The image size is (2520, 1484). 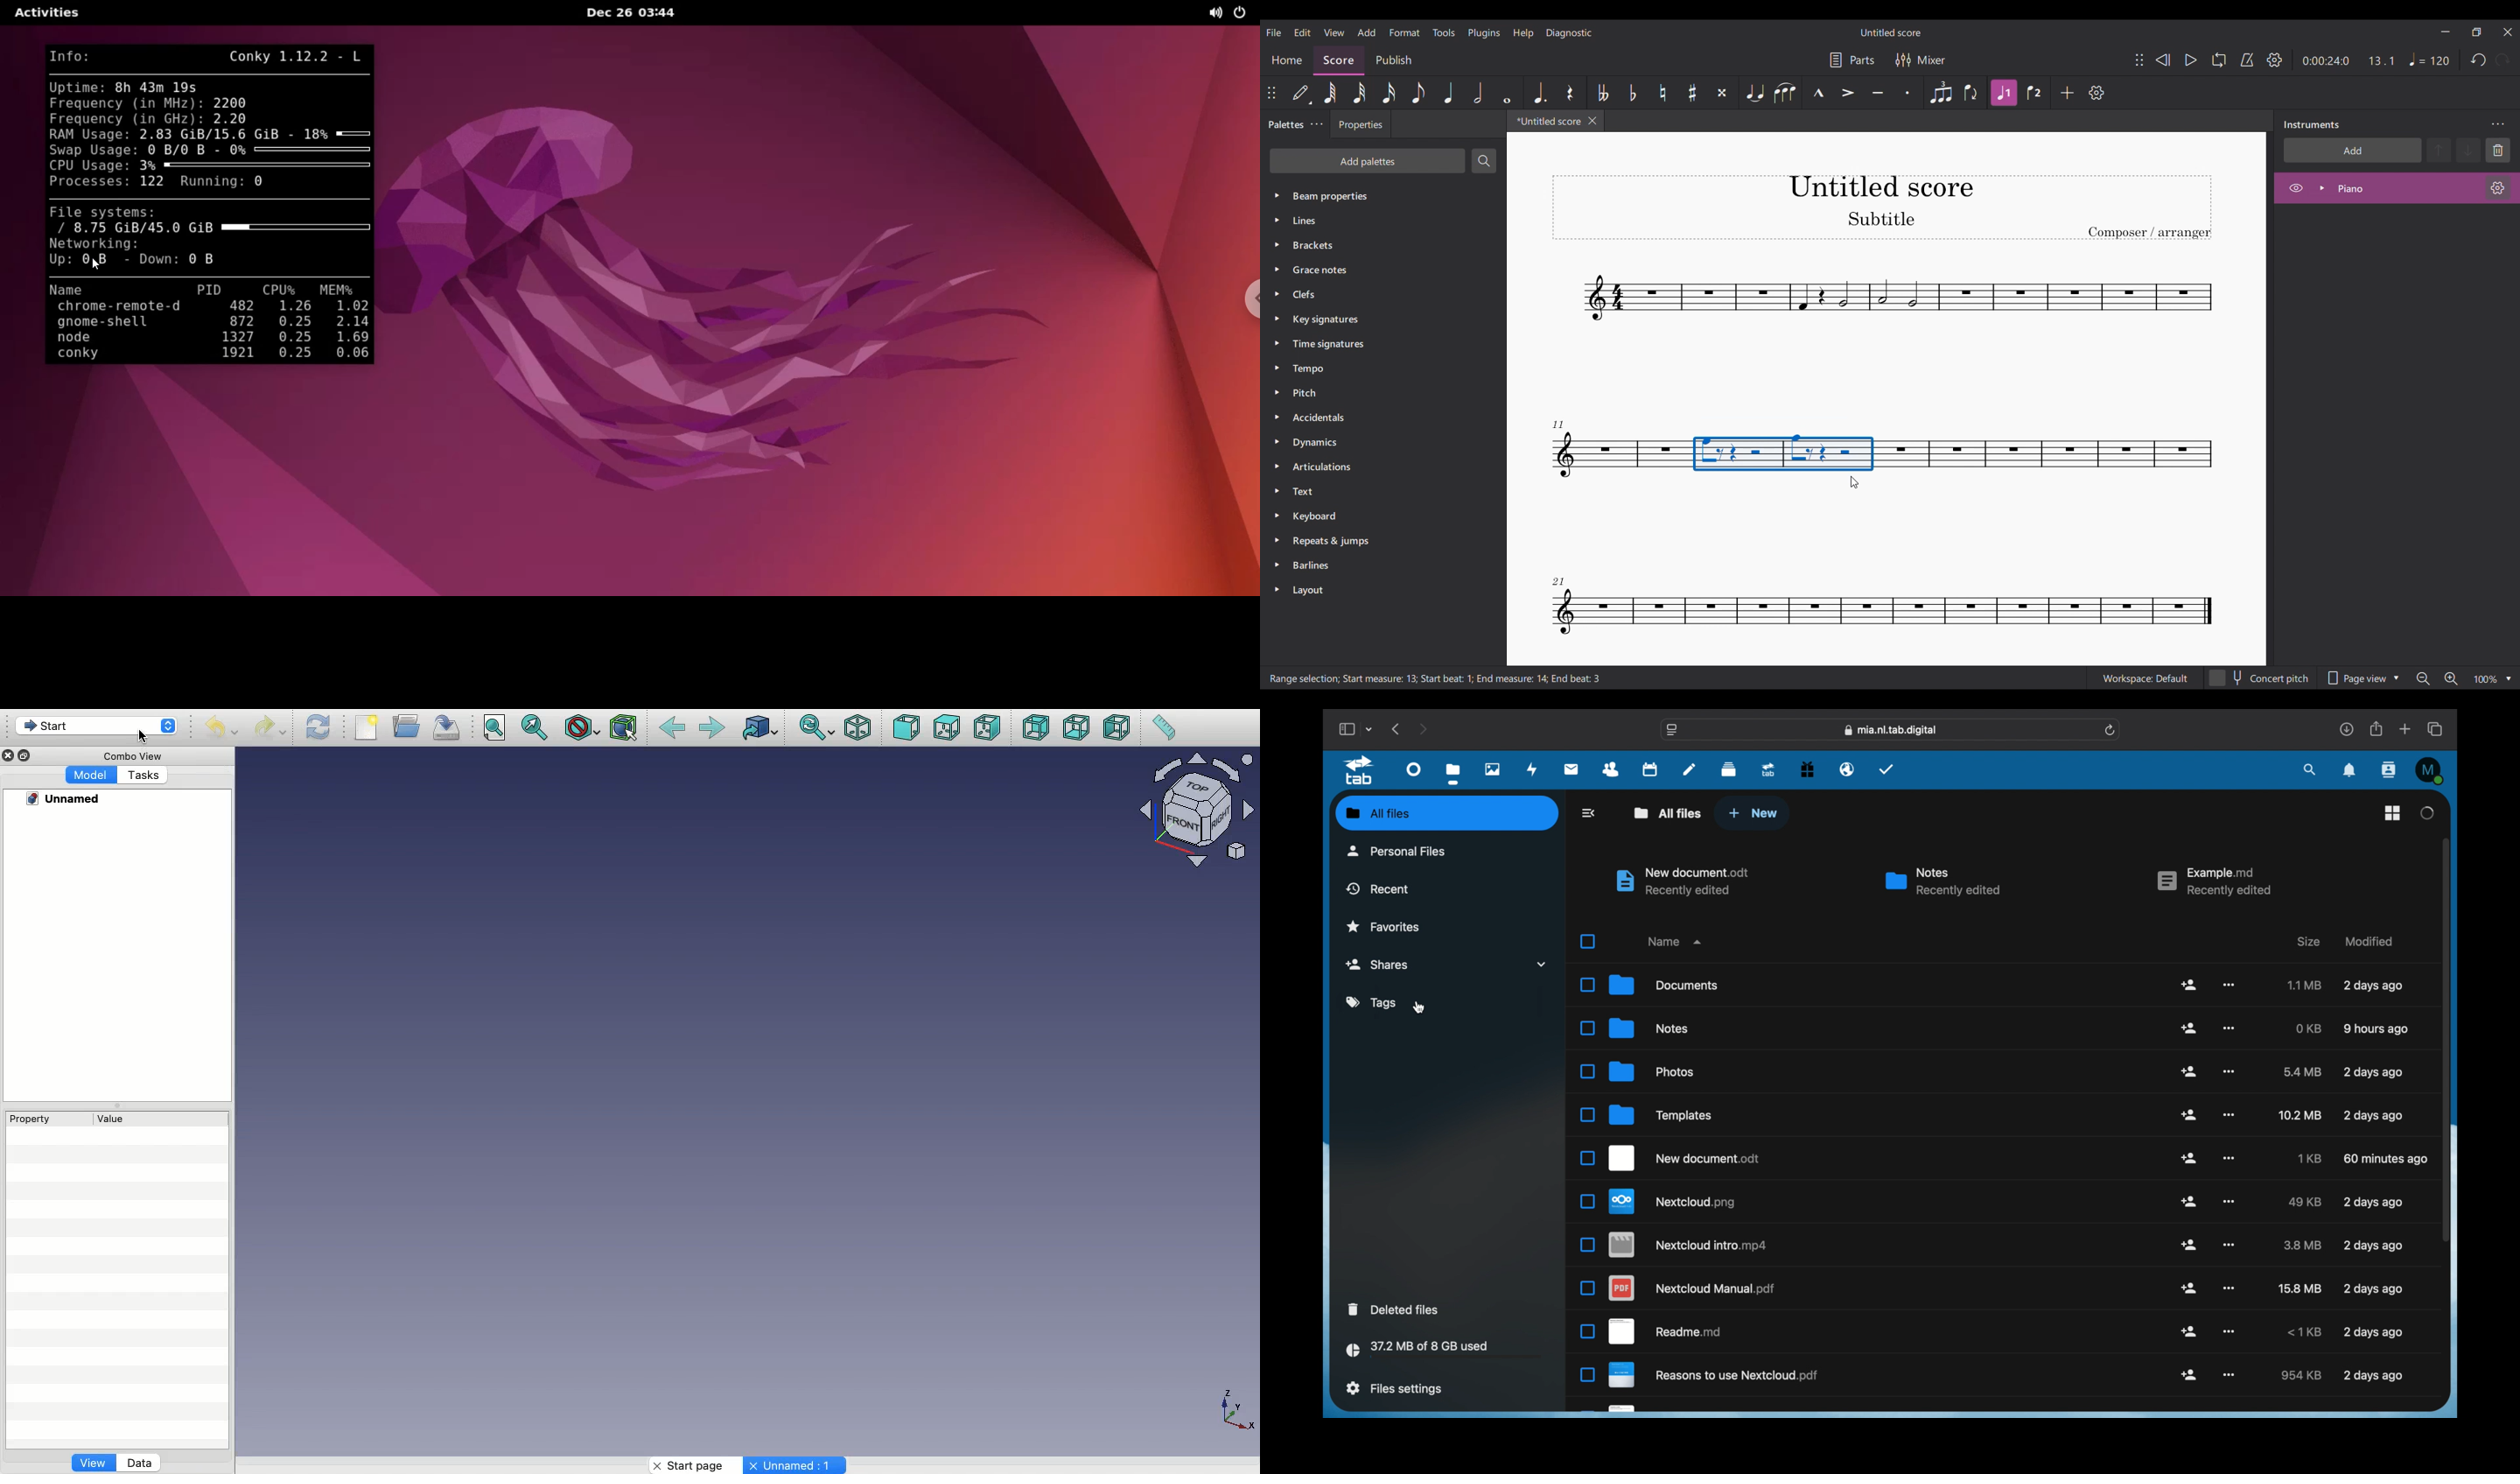 I want to click on size, so click(x=2299, y=1115).